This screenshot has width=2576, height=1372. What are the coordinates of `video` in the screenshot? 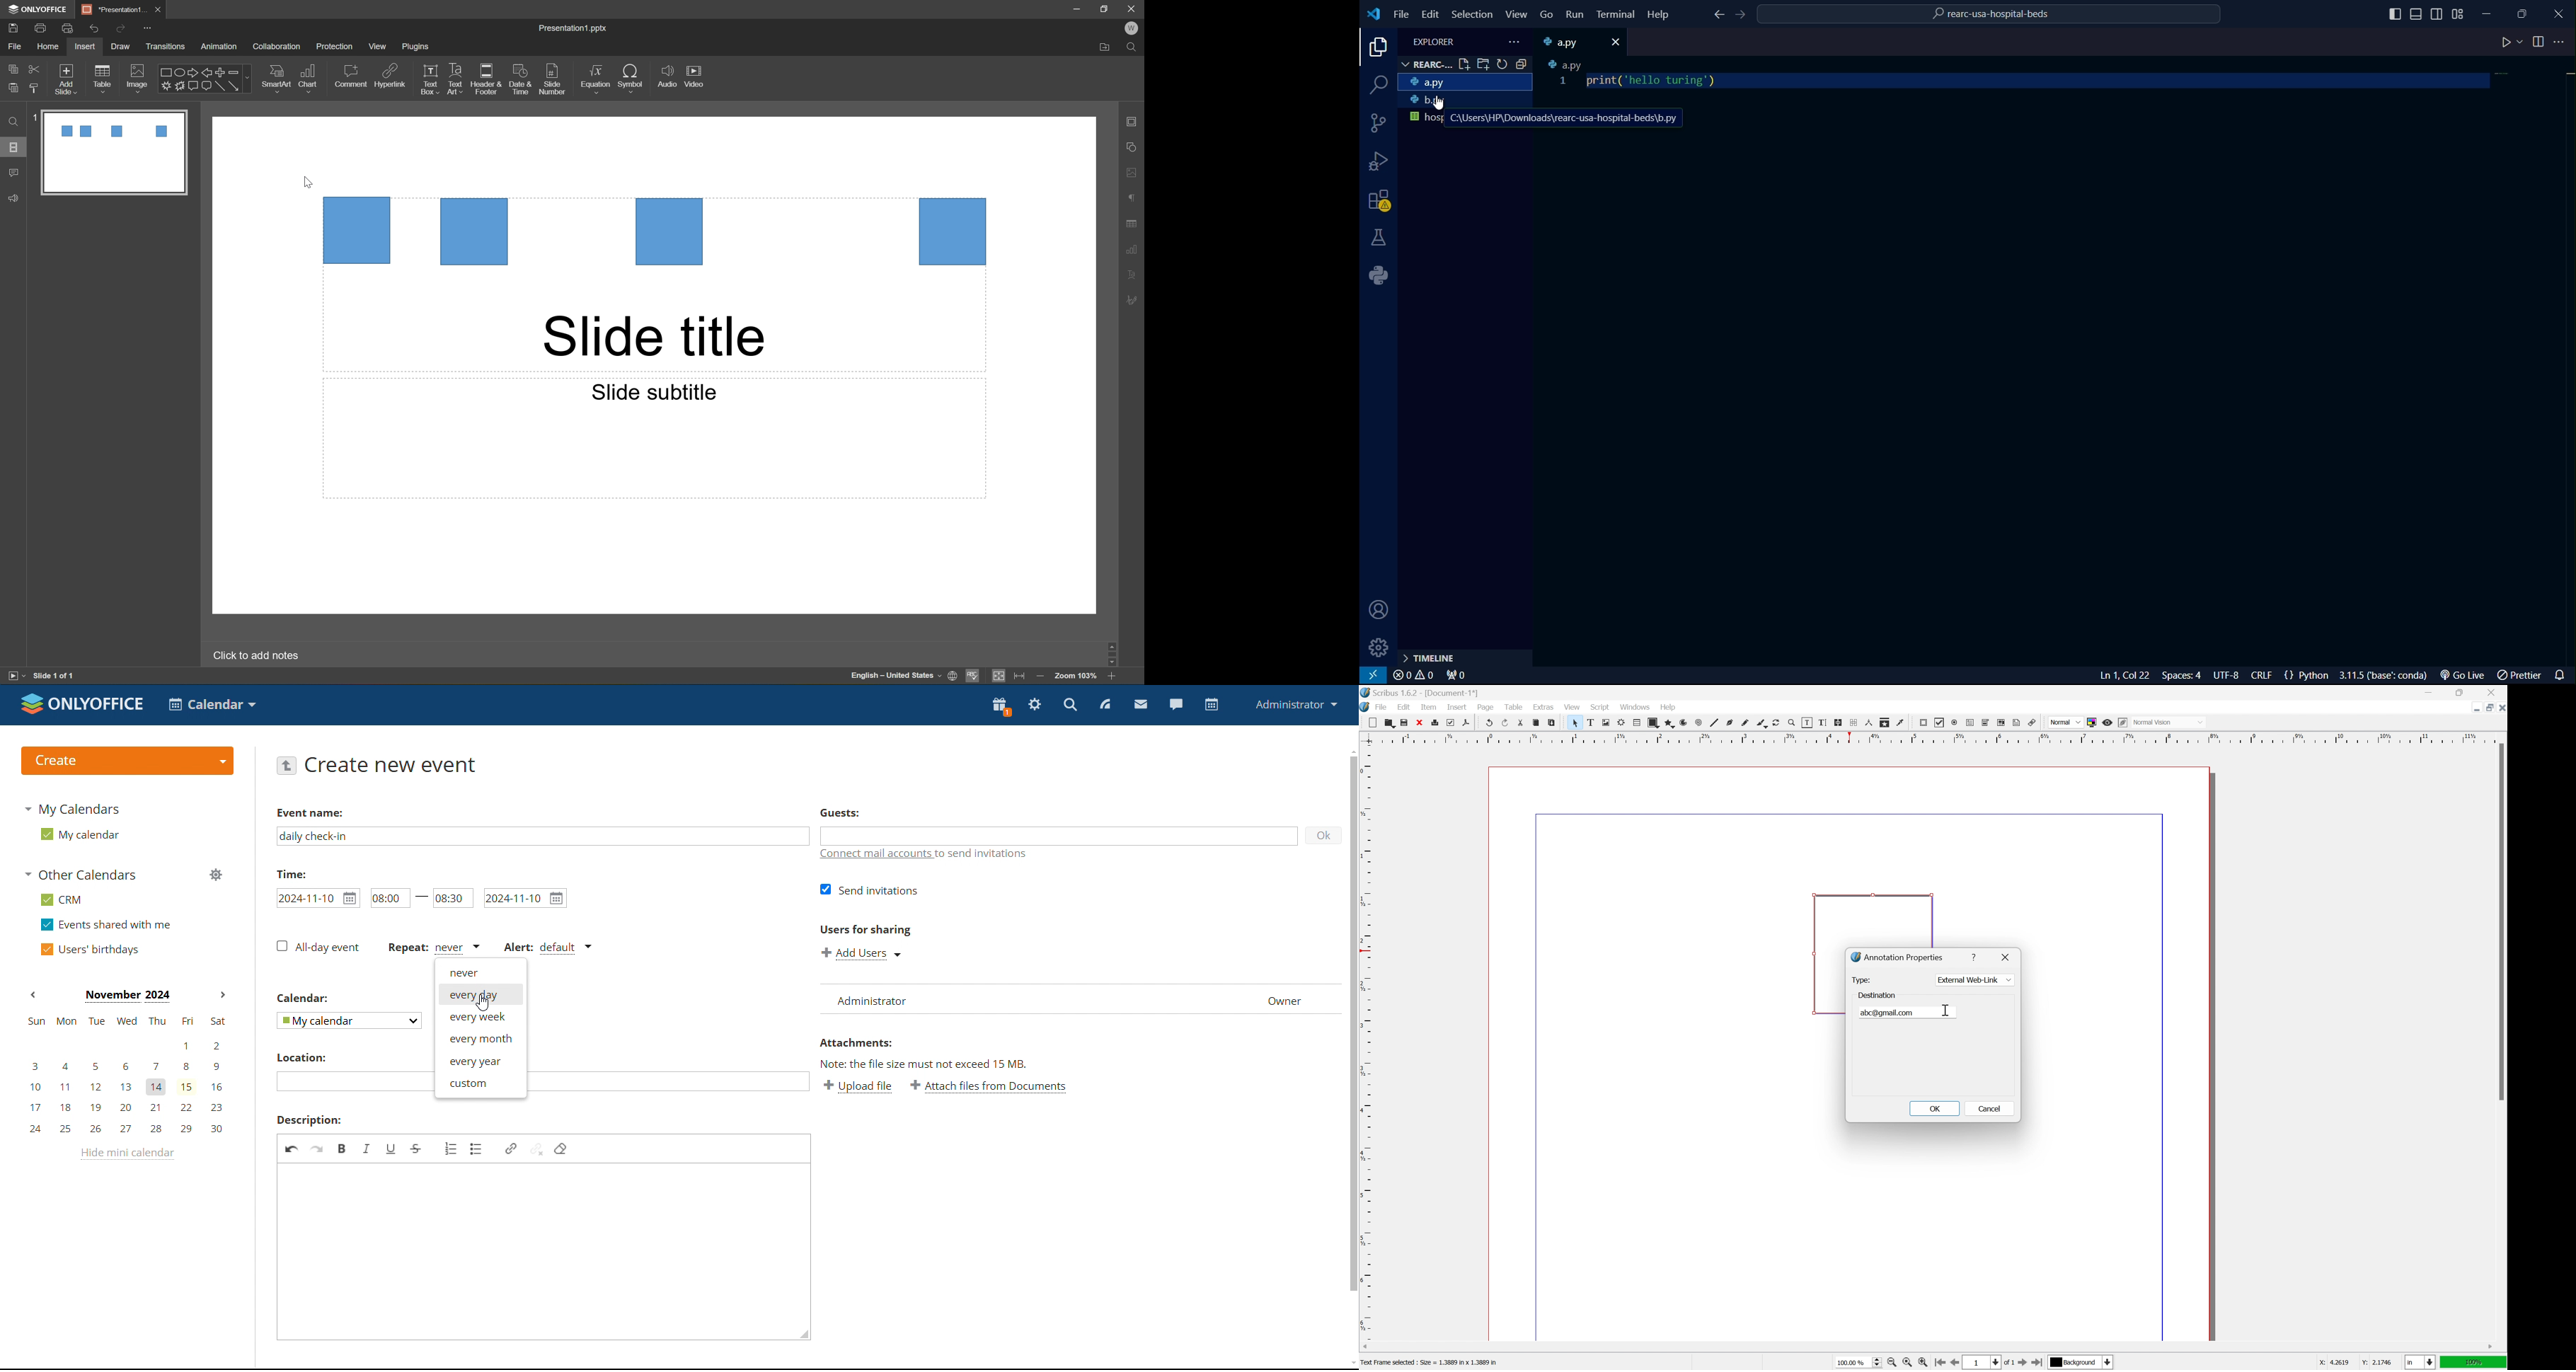 It's located at (697, 76).